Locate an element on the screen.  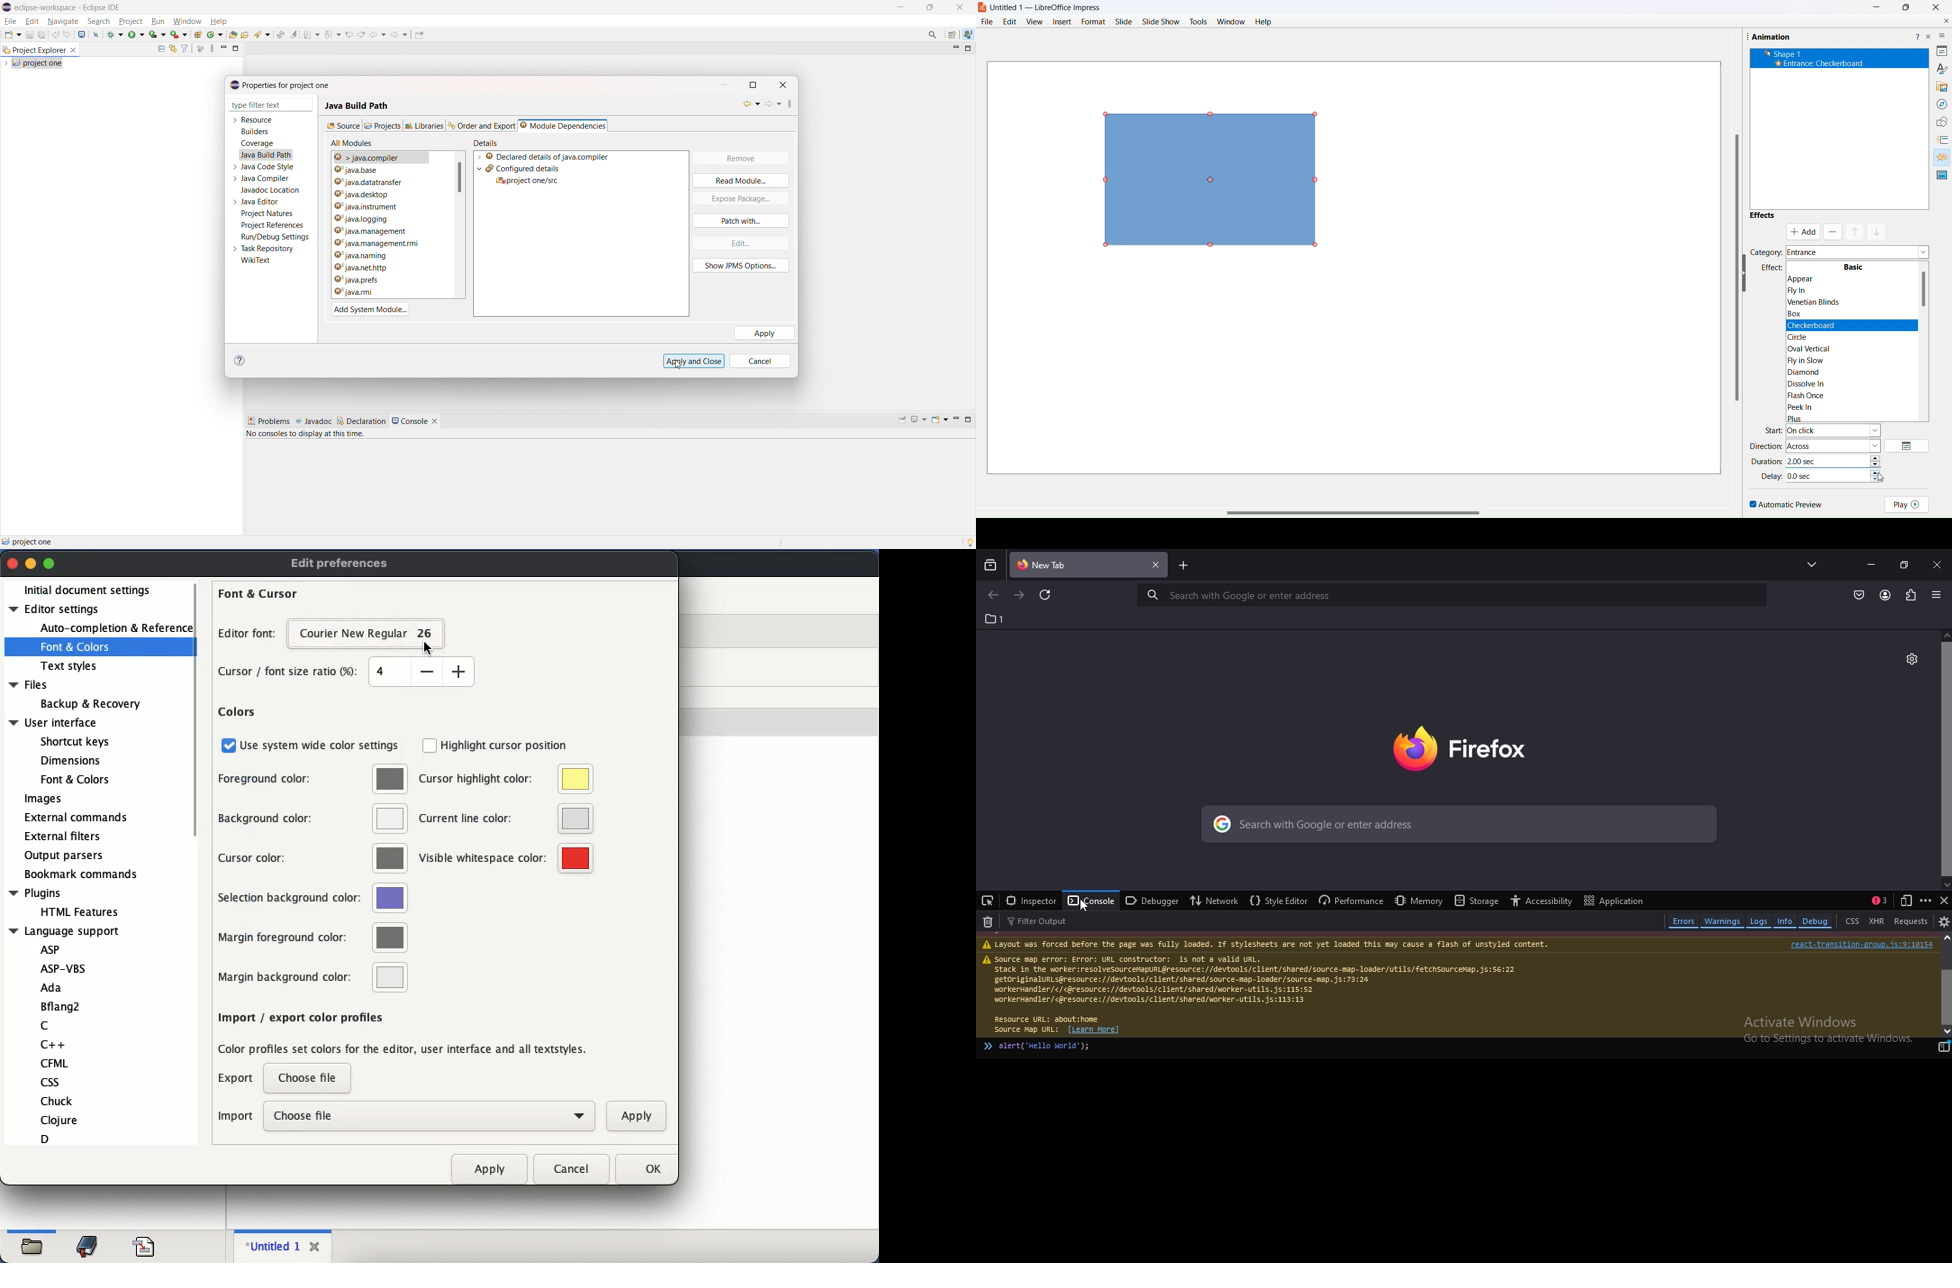
current line color is located at coordinates (480, 820).